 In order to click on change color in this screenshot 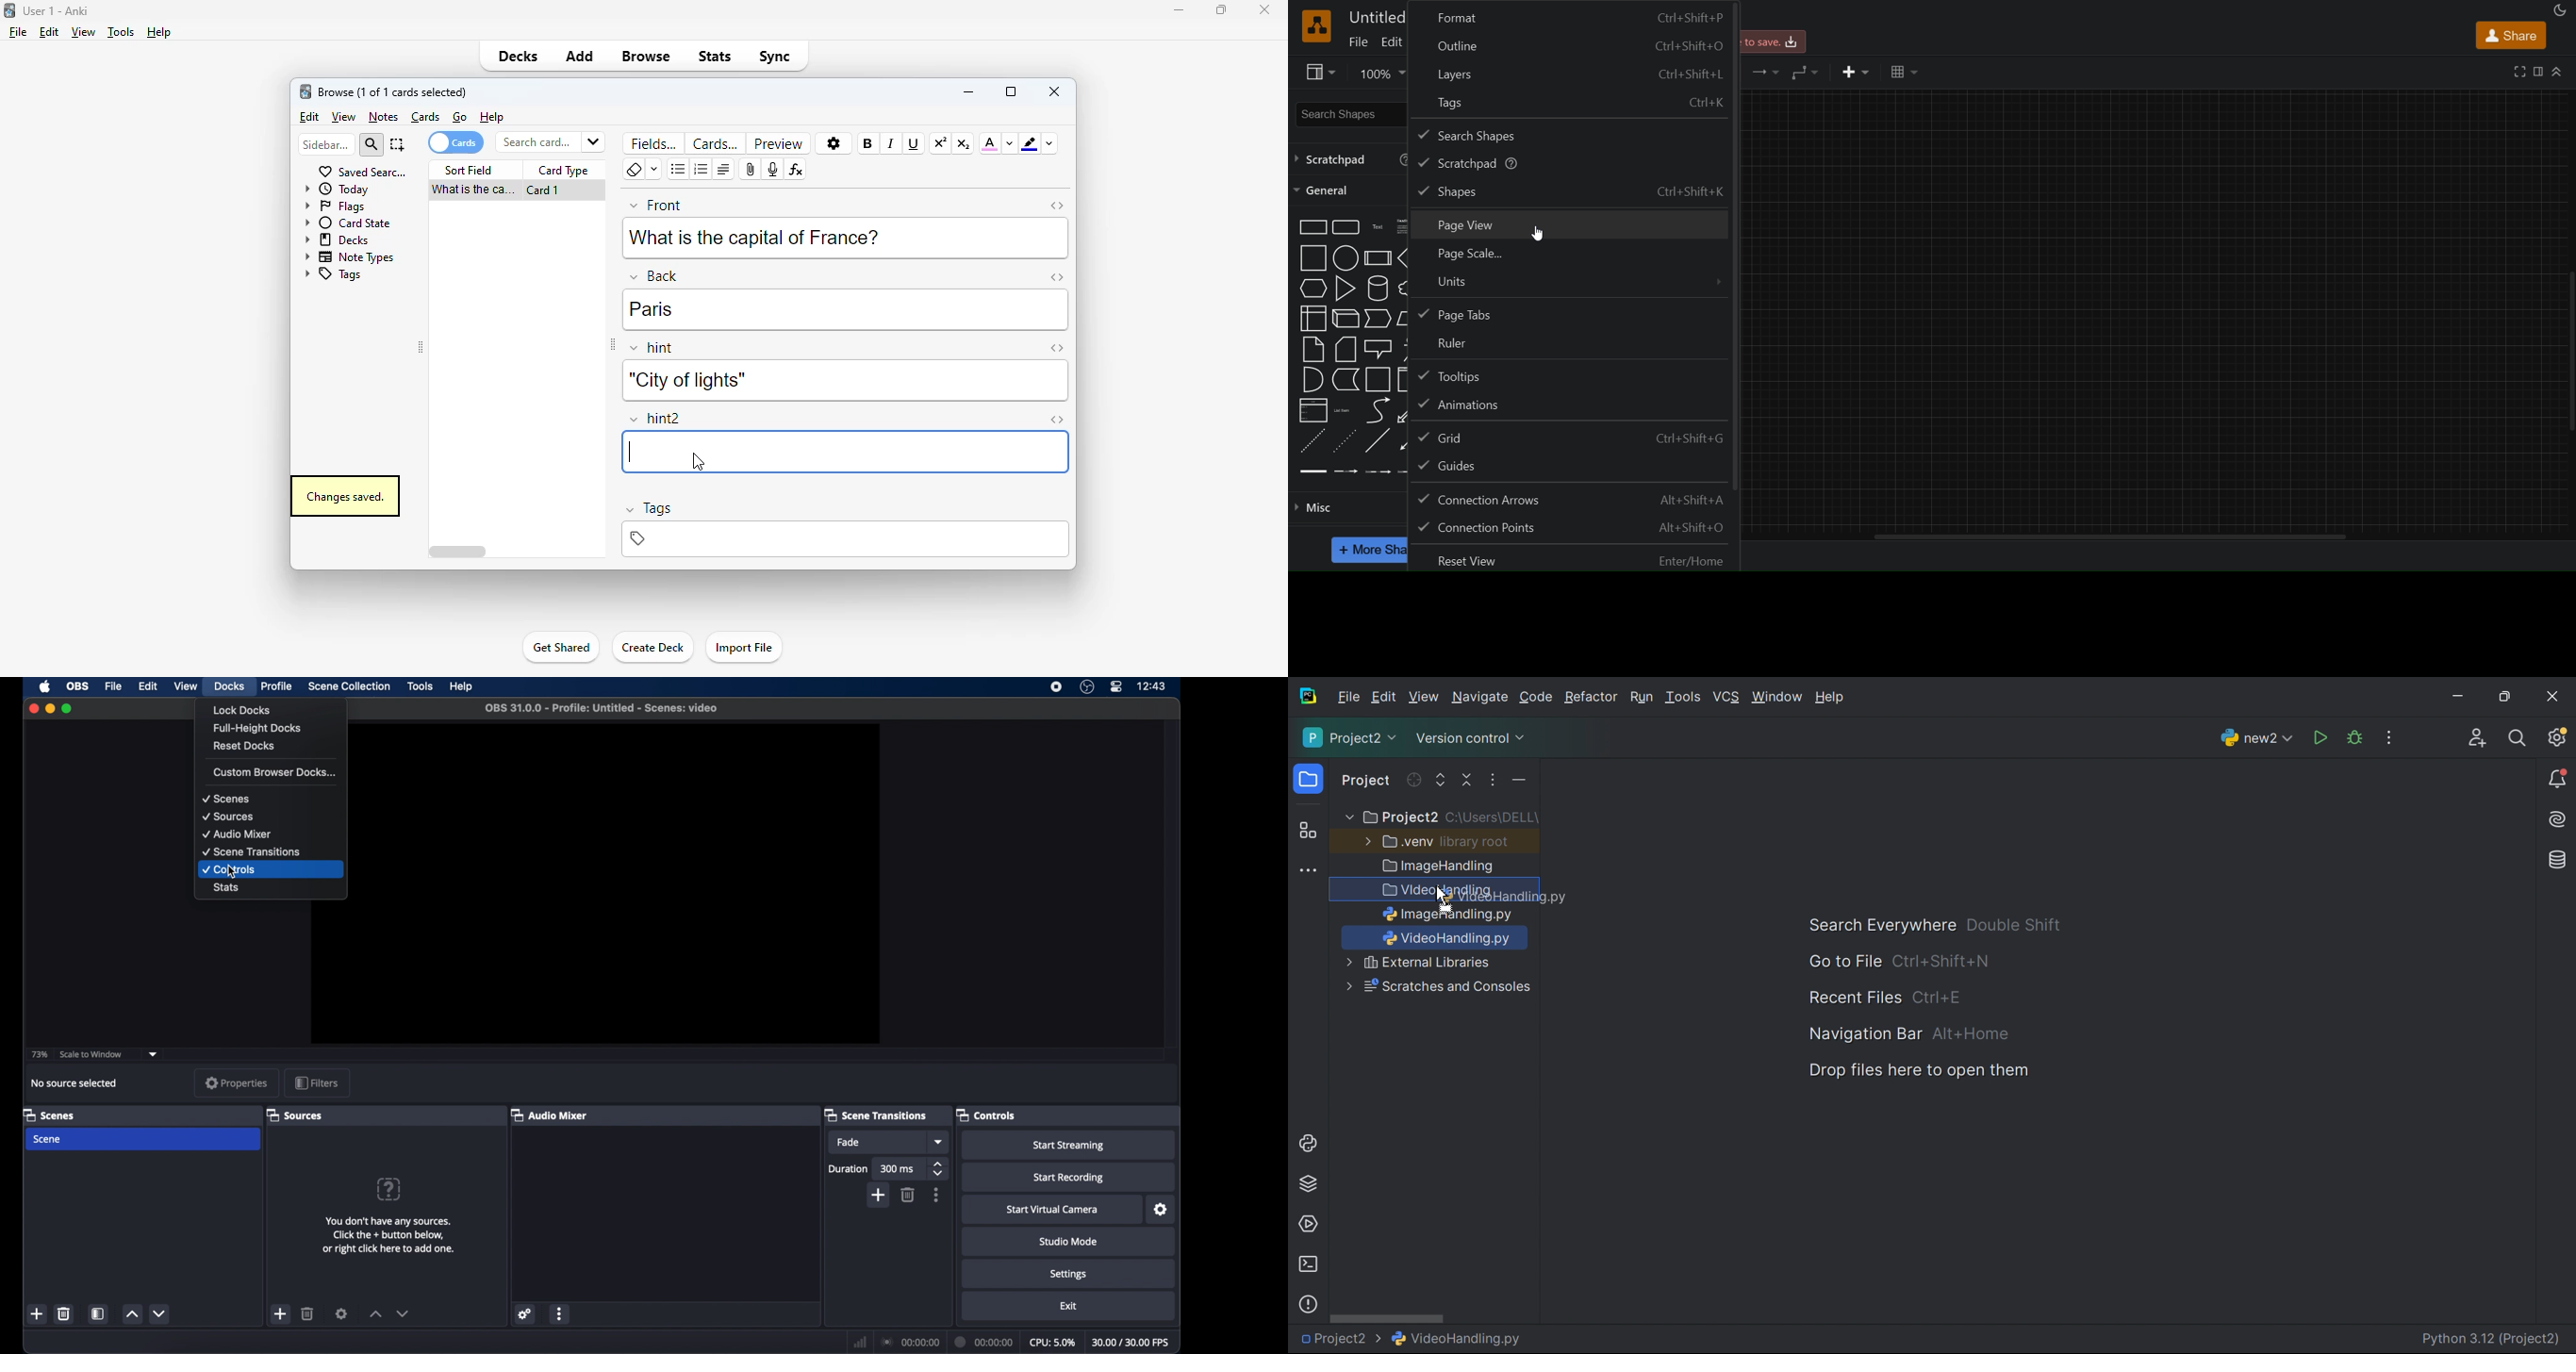, I will do `click(1049, 143)`.